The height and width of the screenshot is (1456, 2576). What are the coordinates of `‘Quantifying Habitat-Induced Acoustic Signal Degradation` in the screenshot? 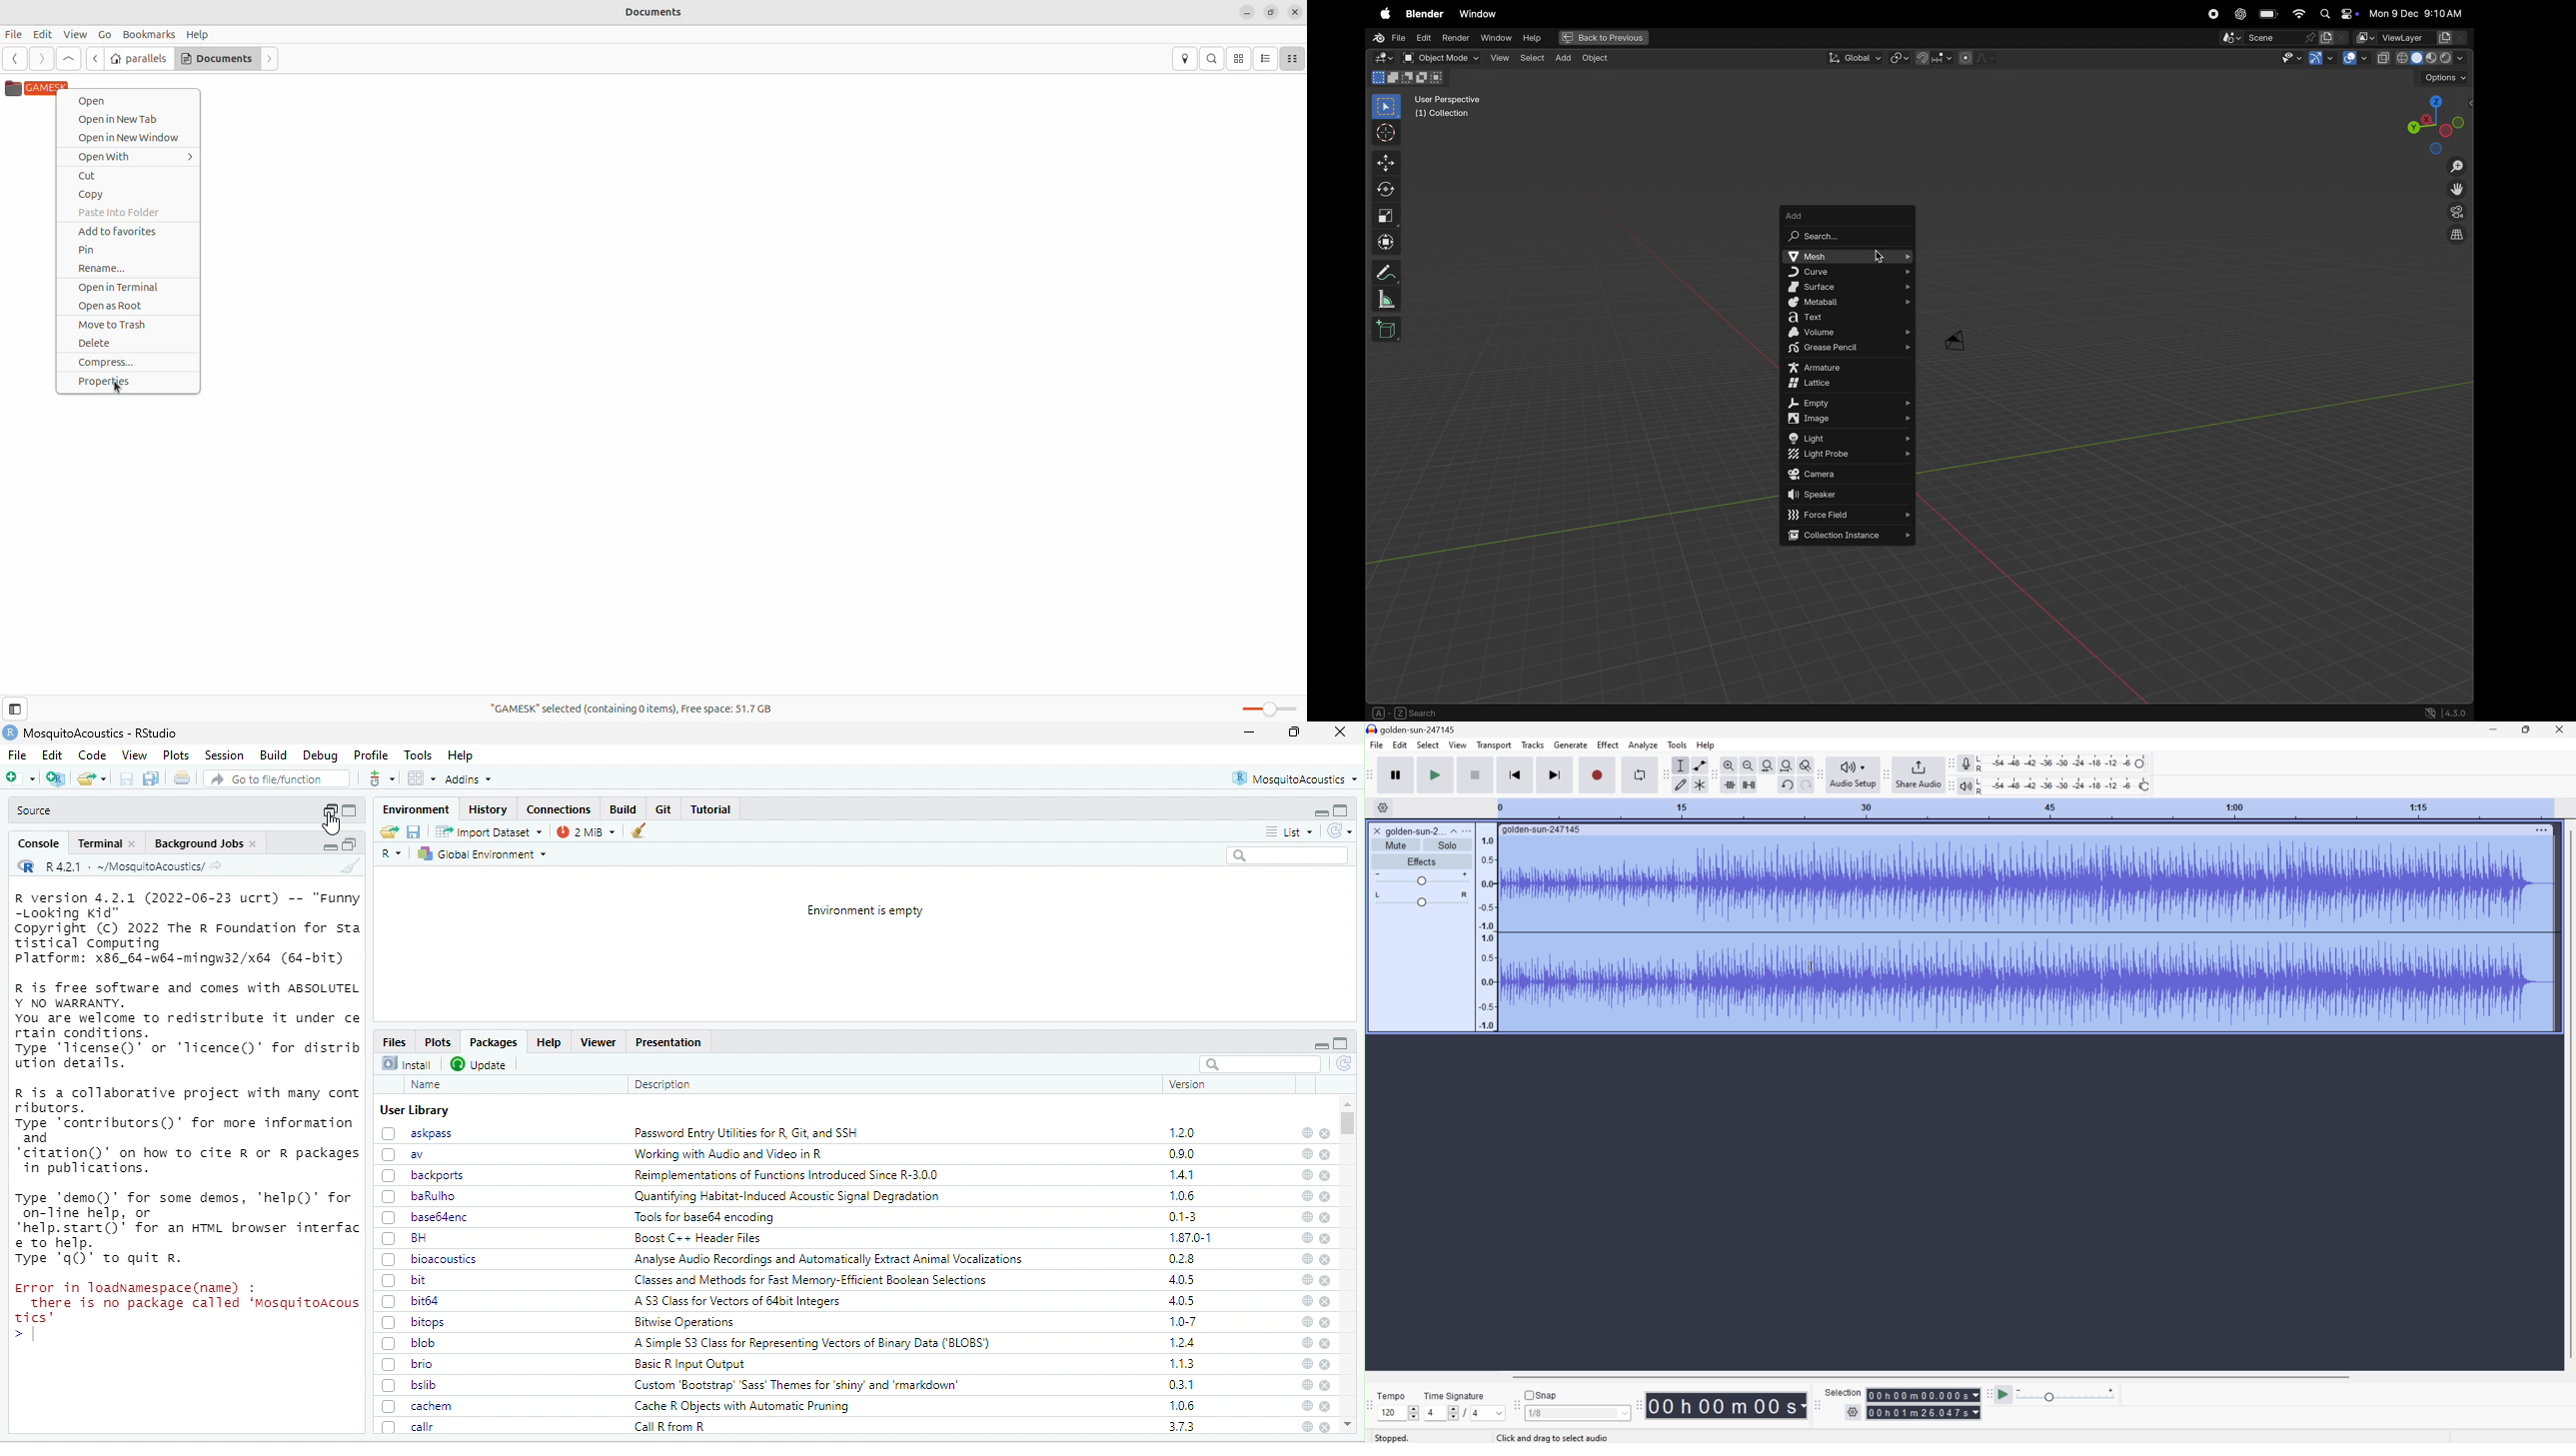 It's located at (787, 1196).